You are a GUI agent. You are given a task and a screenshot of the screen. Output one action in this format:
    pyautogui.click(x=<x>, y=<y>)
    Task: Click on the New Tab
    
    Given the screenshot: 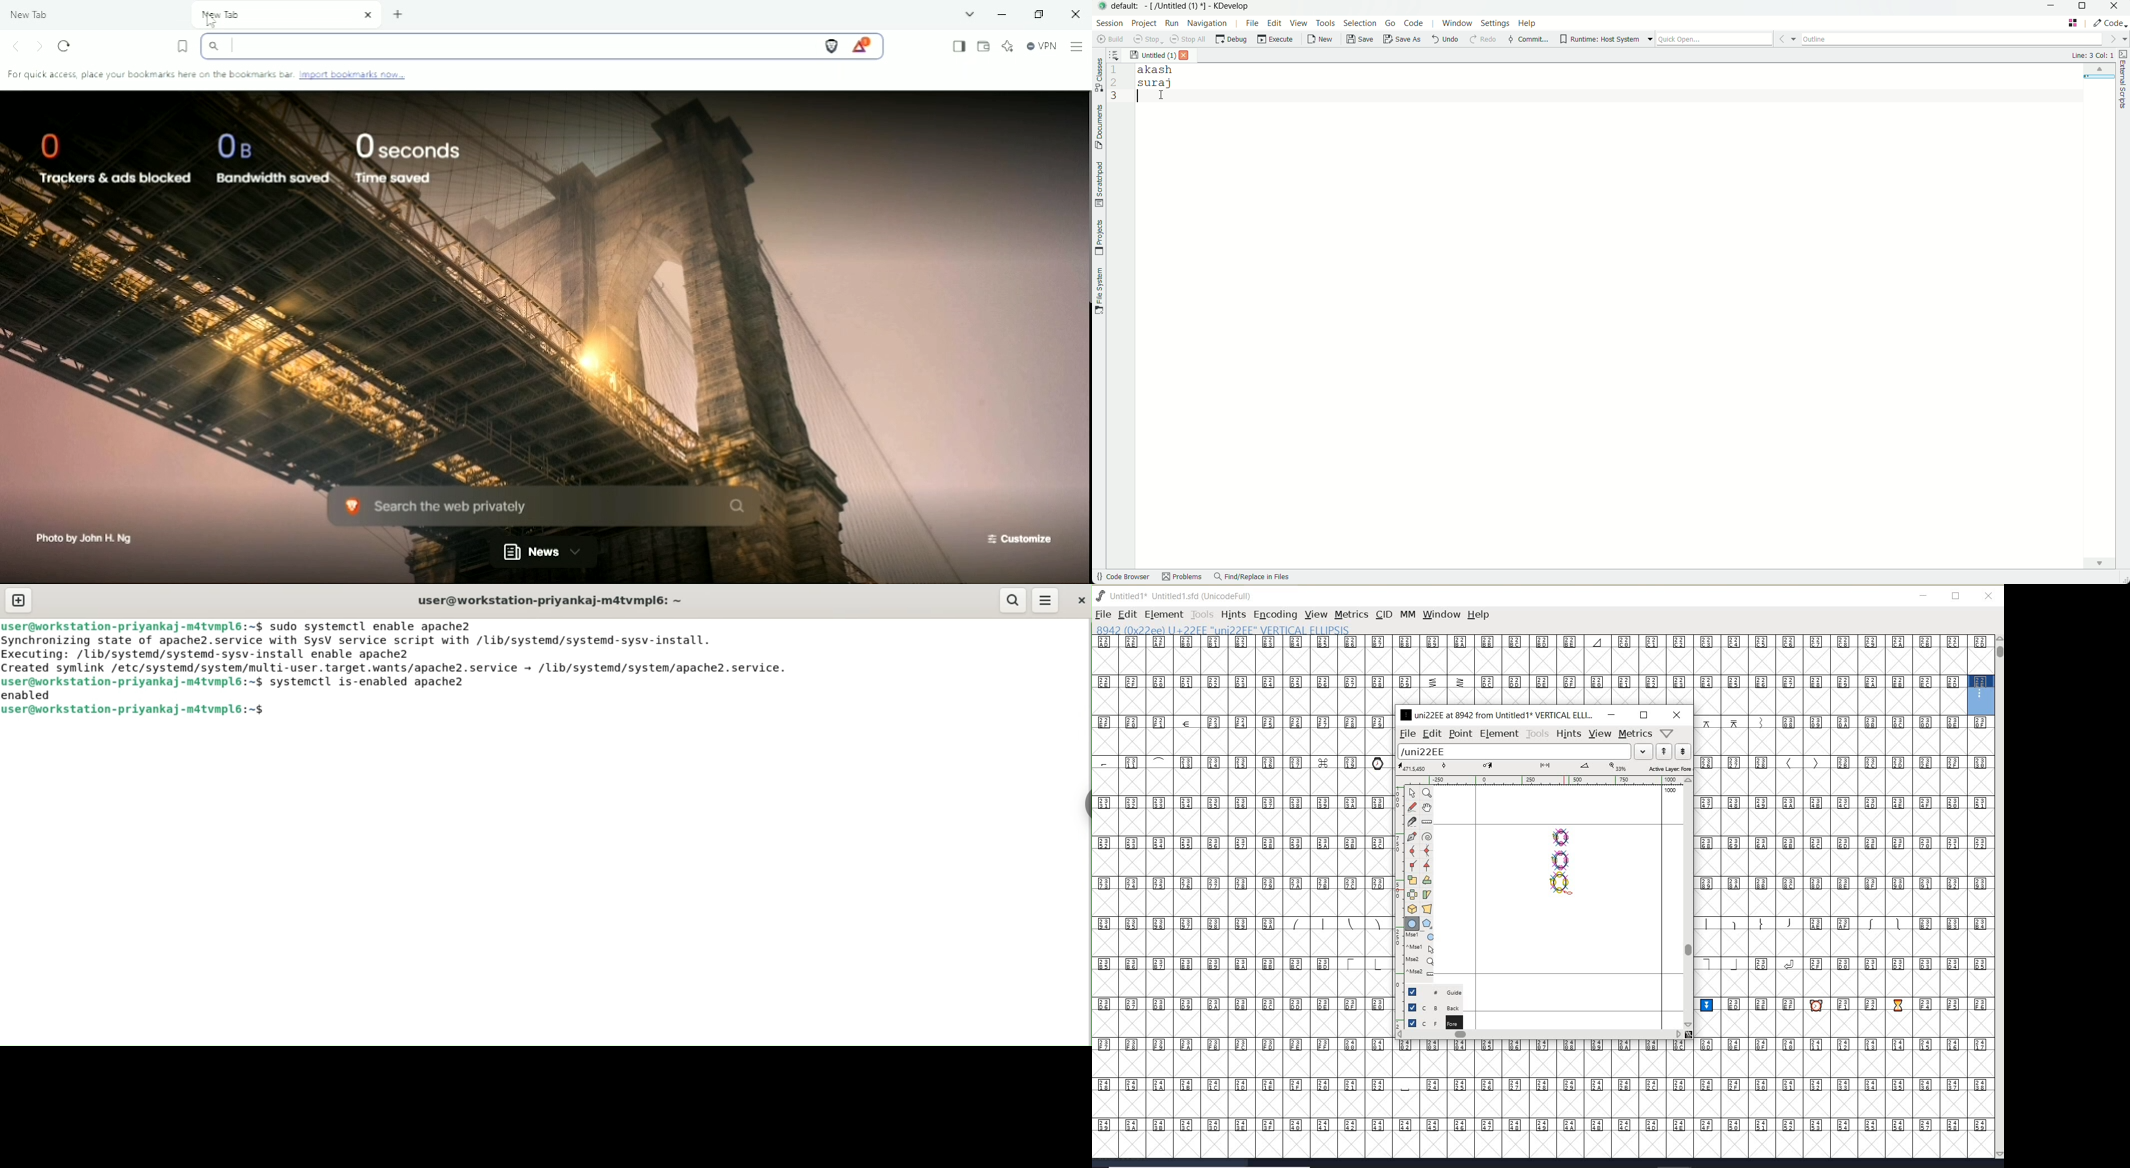 What is the action you would take?
    pyautogui.click(x=94, y=14)
    